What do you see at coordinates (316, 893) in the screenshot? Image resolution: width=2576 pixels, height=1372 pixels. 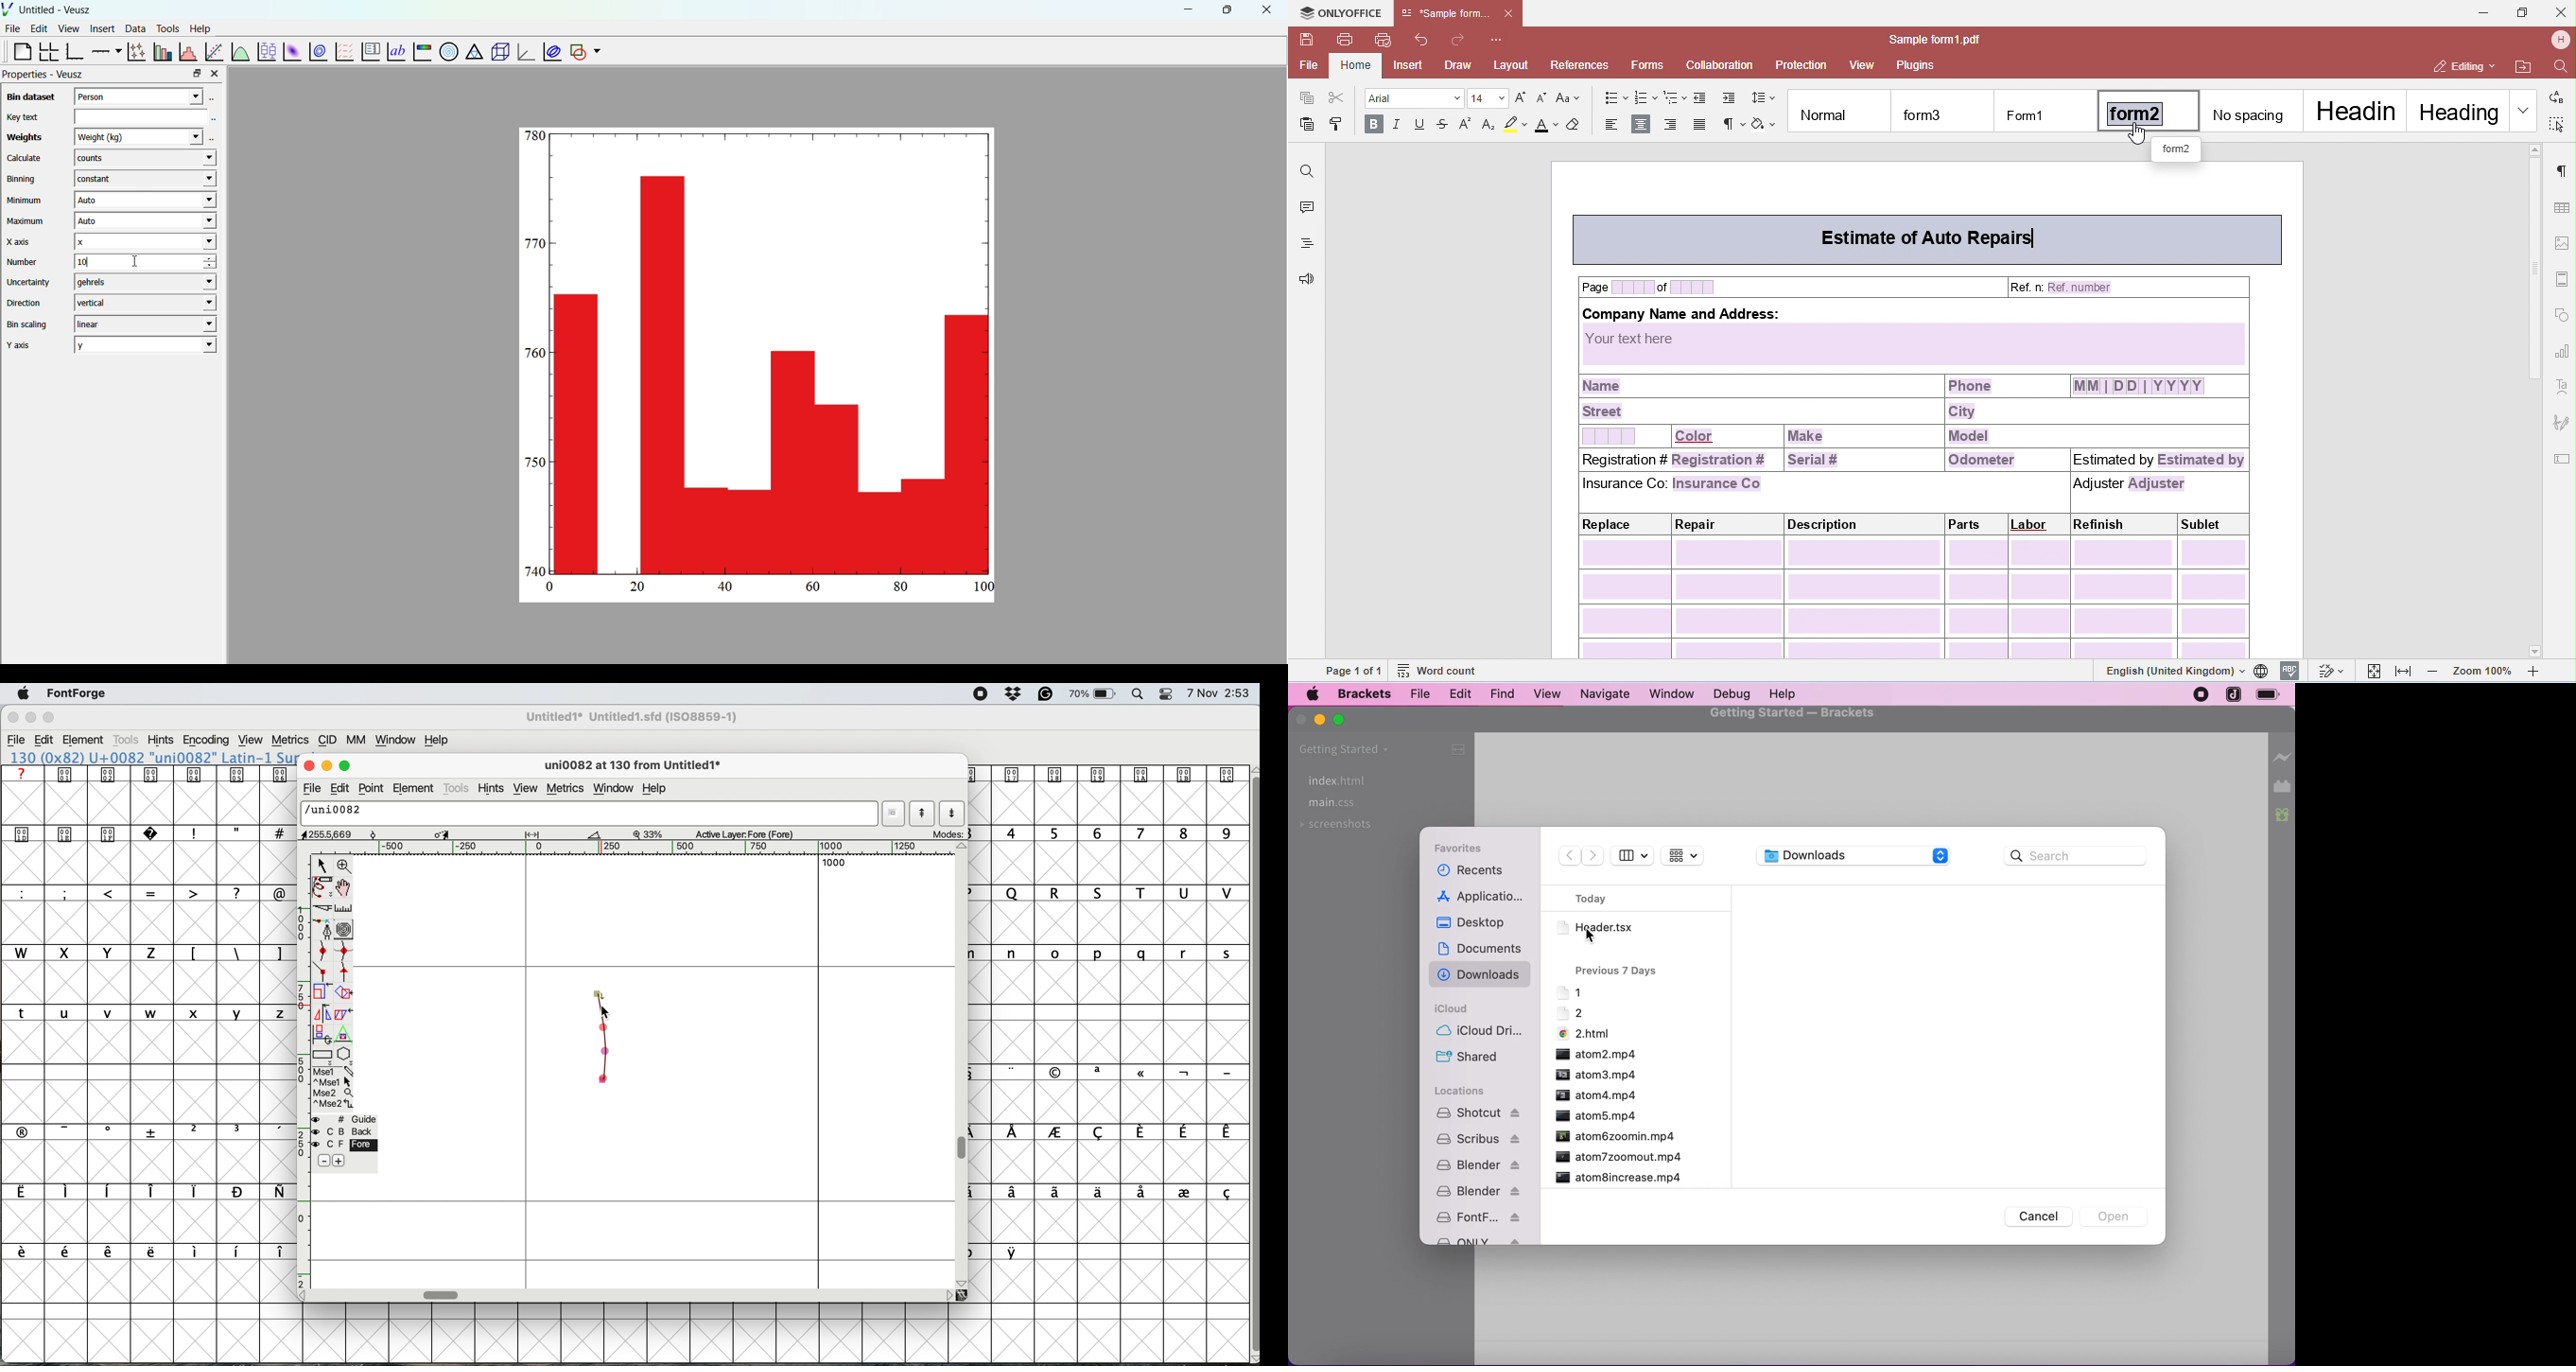 I see `uppercase letters` at bounding box center [316, 893].